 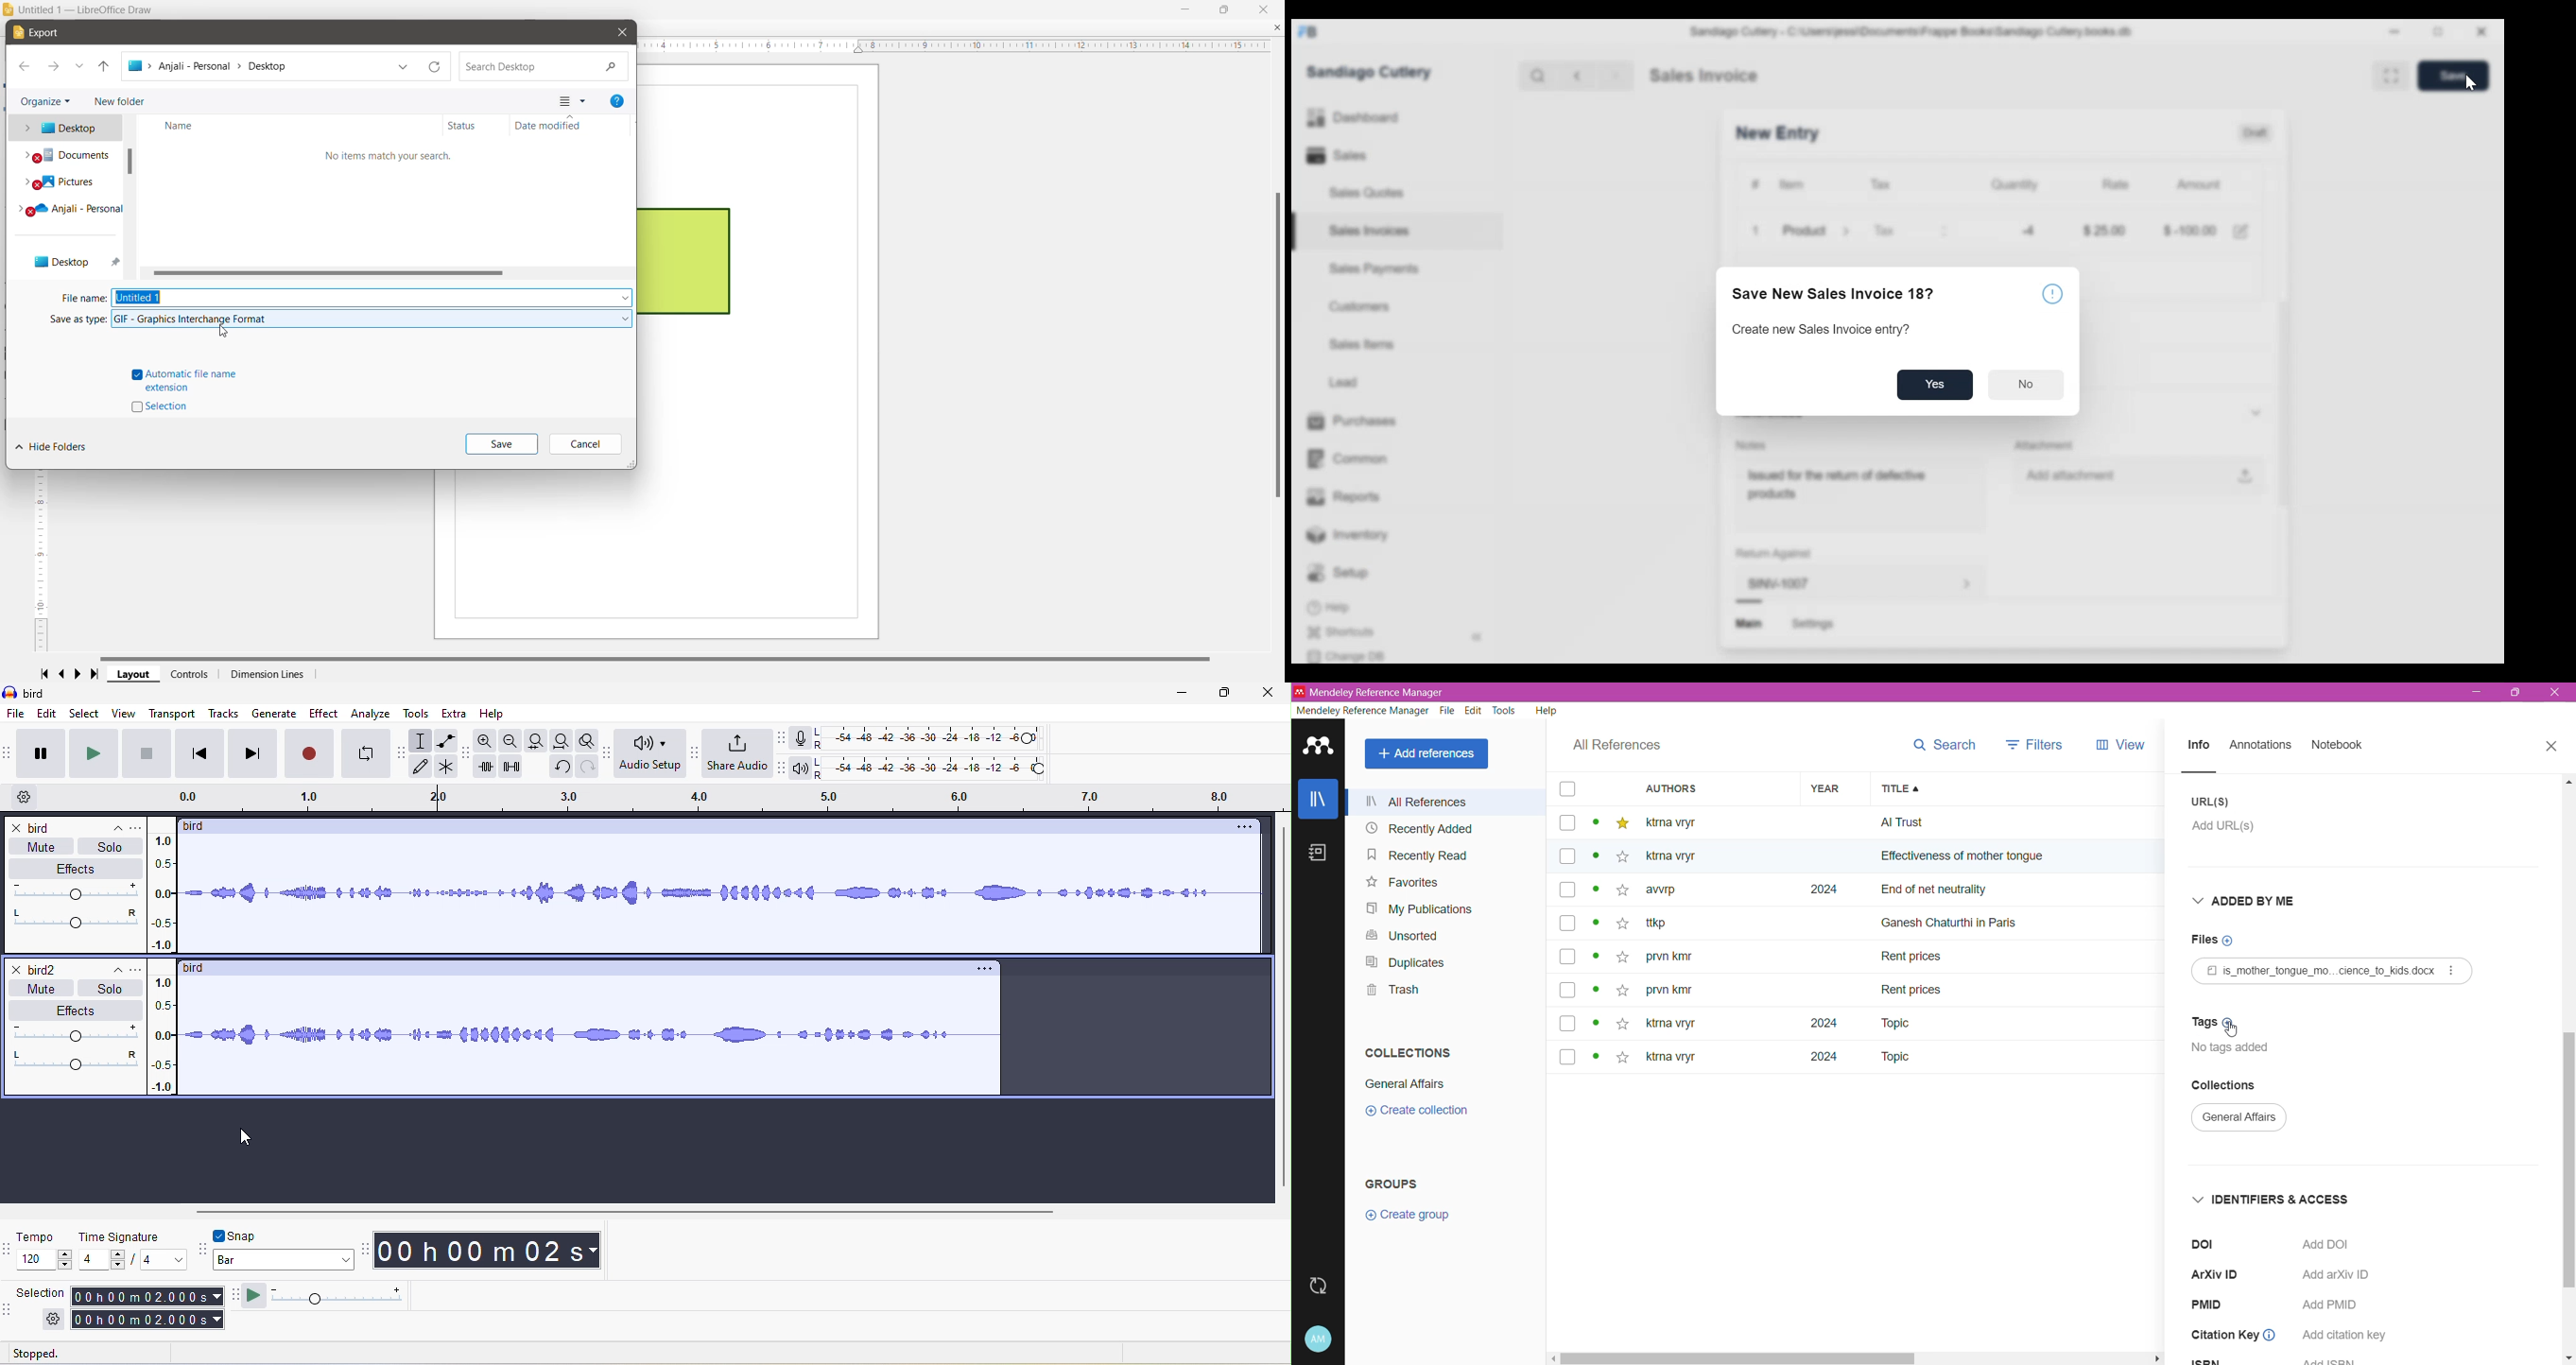 I want to click on audacity transport toolbar, so click(x=9, y=756).